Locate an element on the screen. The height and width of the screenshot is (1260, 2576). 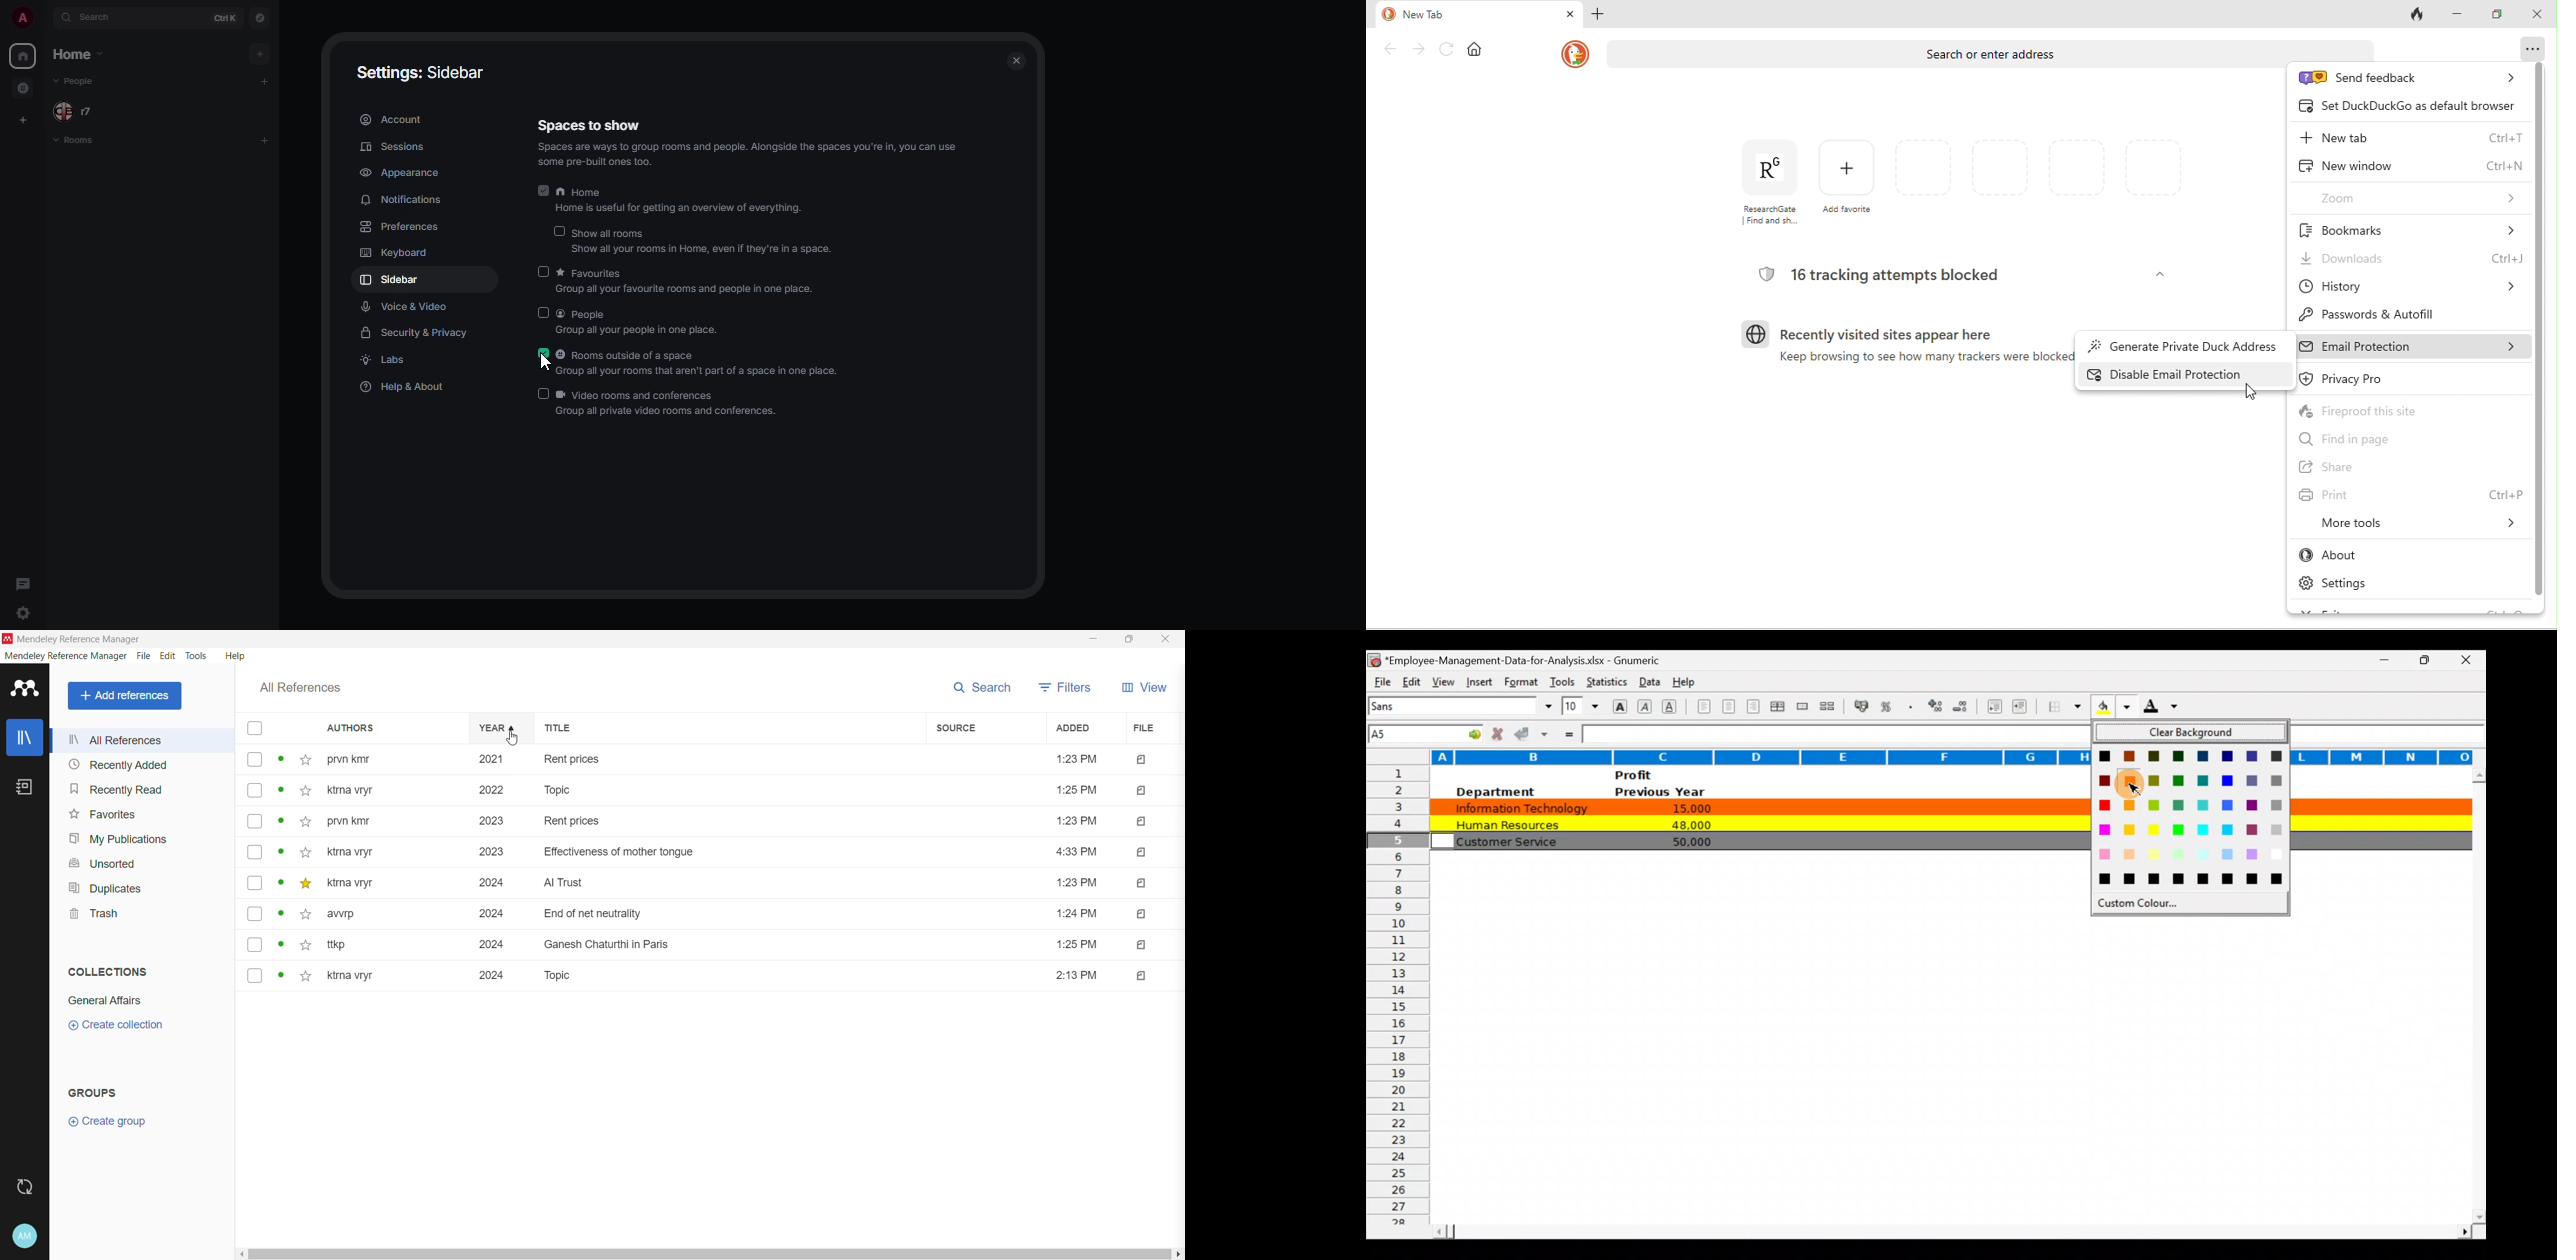
appearance is located at coordinates (400, 172).